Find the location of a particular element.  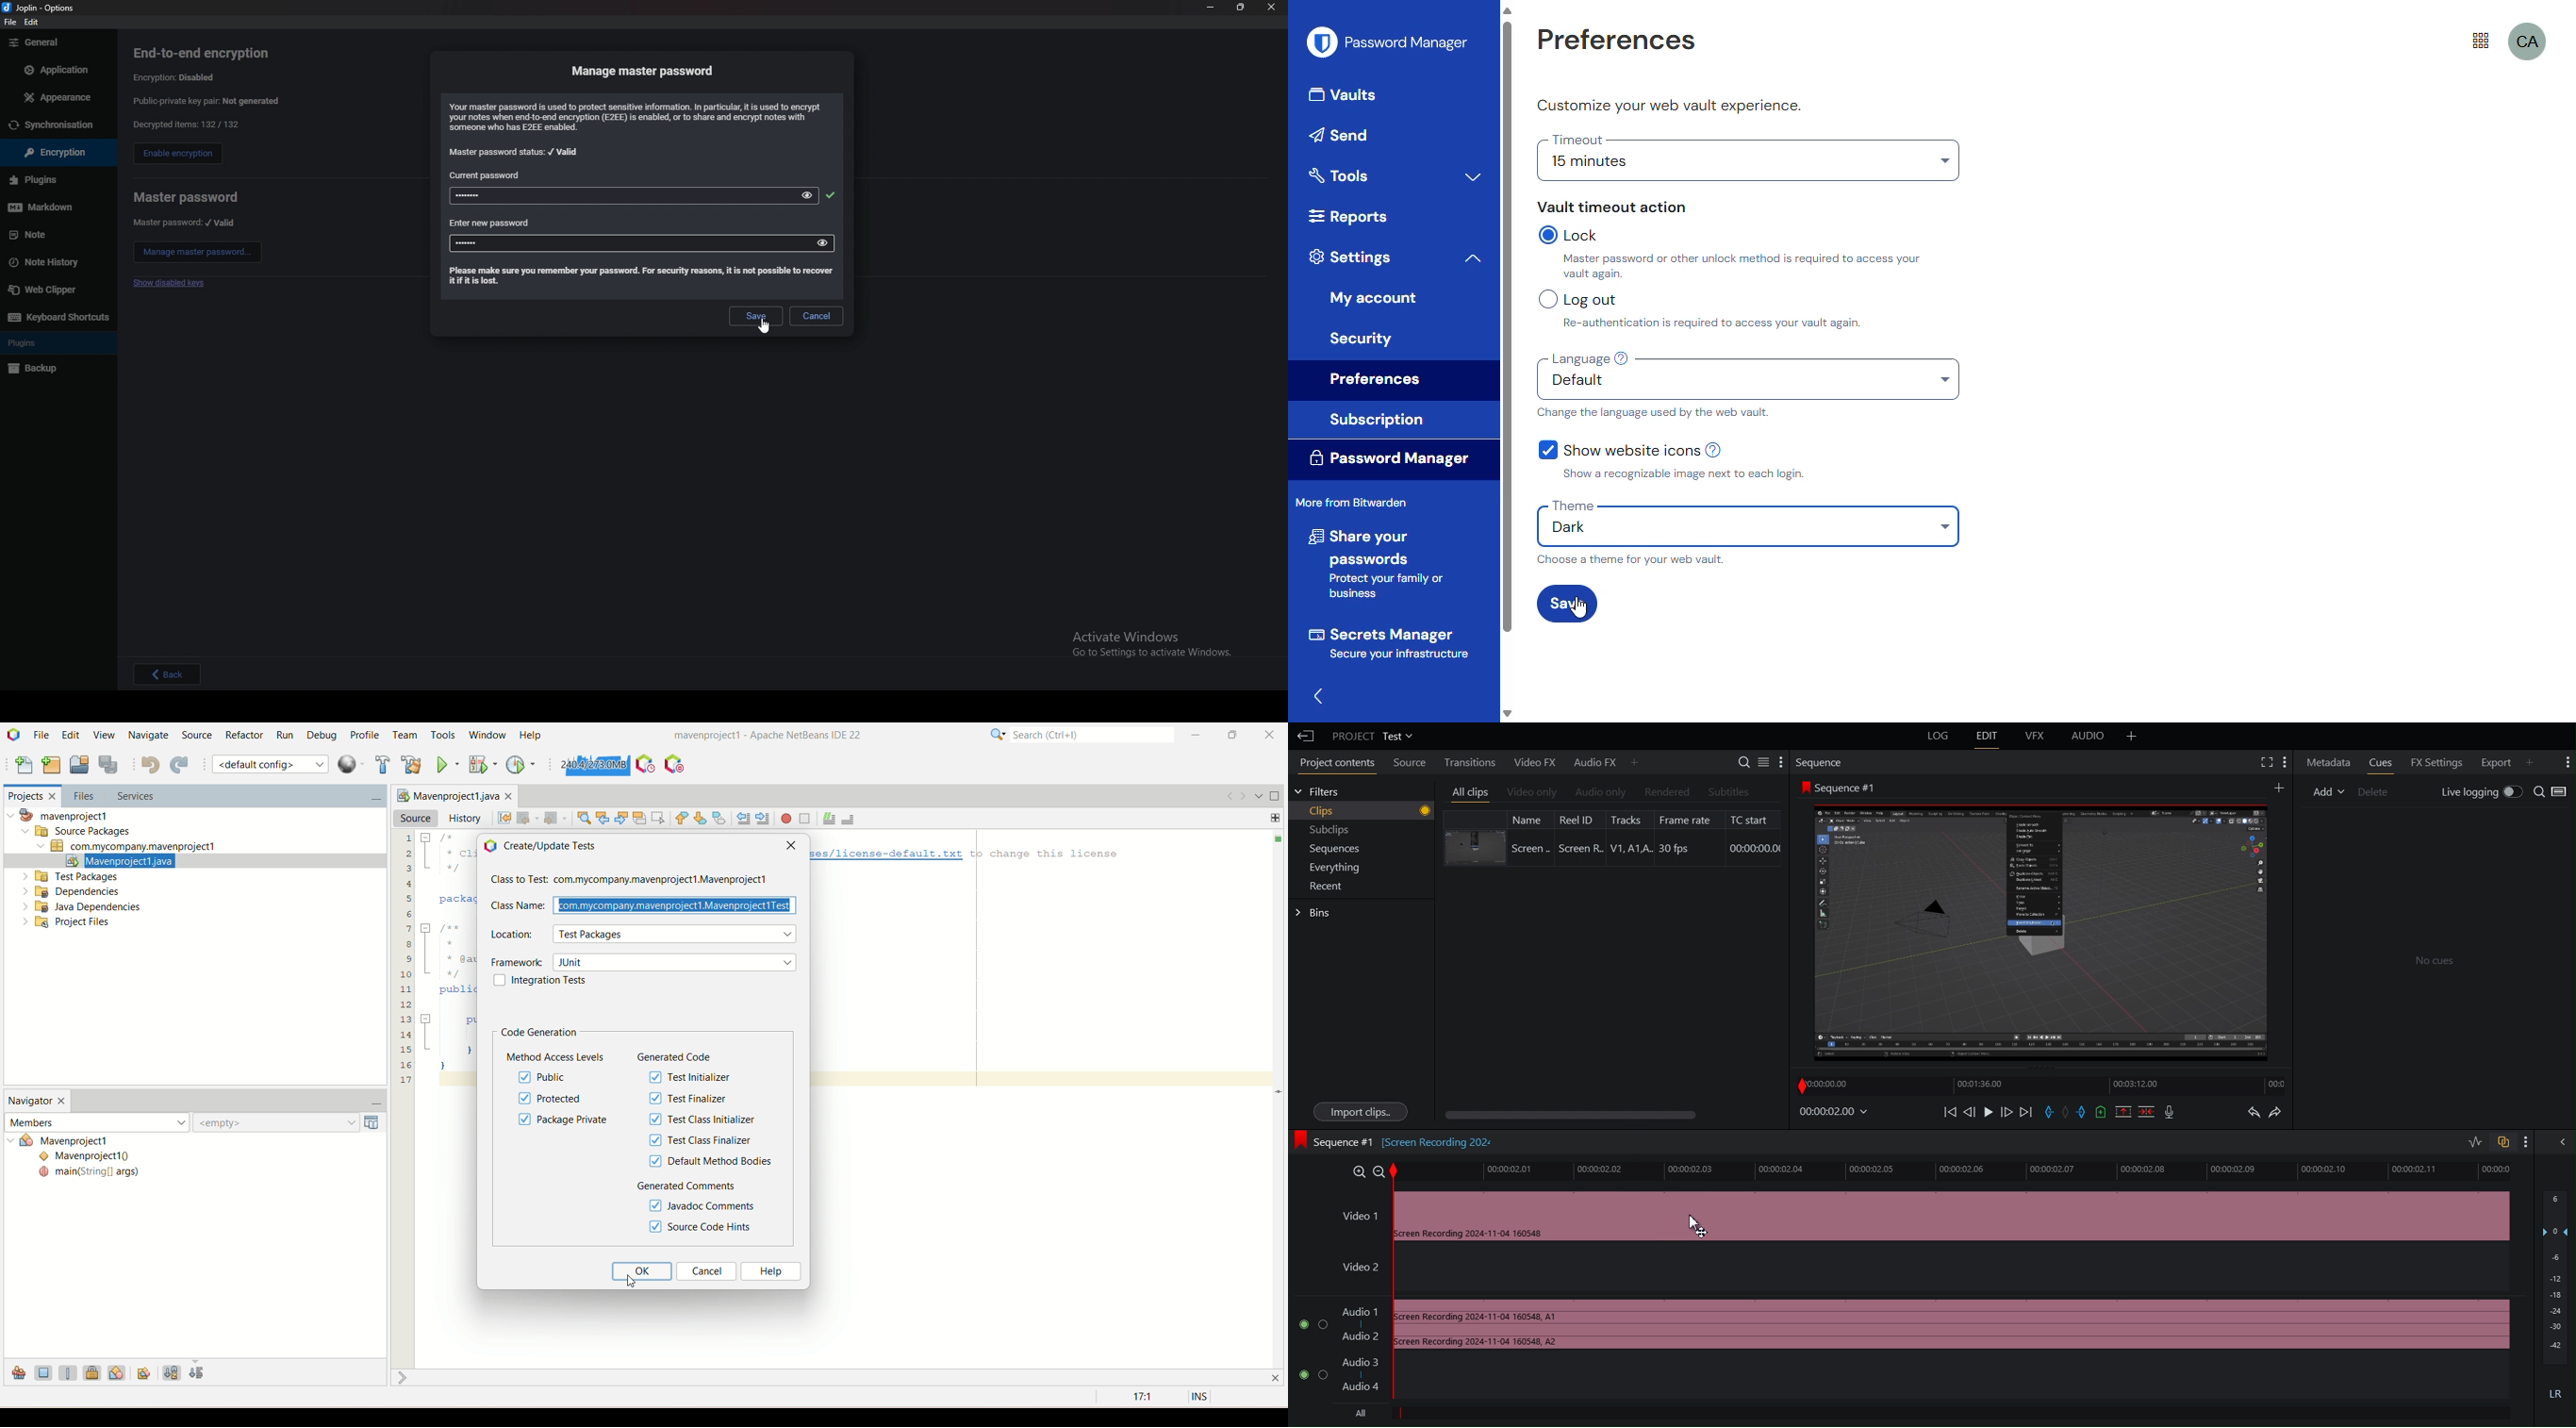

sync is located at coordinates (57, 125).